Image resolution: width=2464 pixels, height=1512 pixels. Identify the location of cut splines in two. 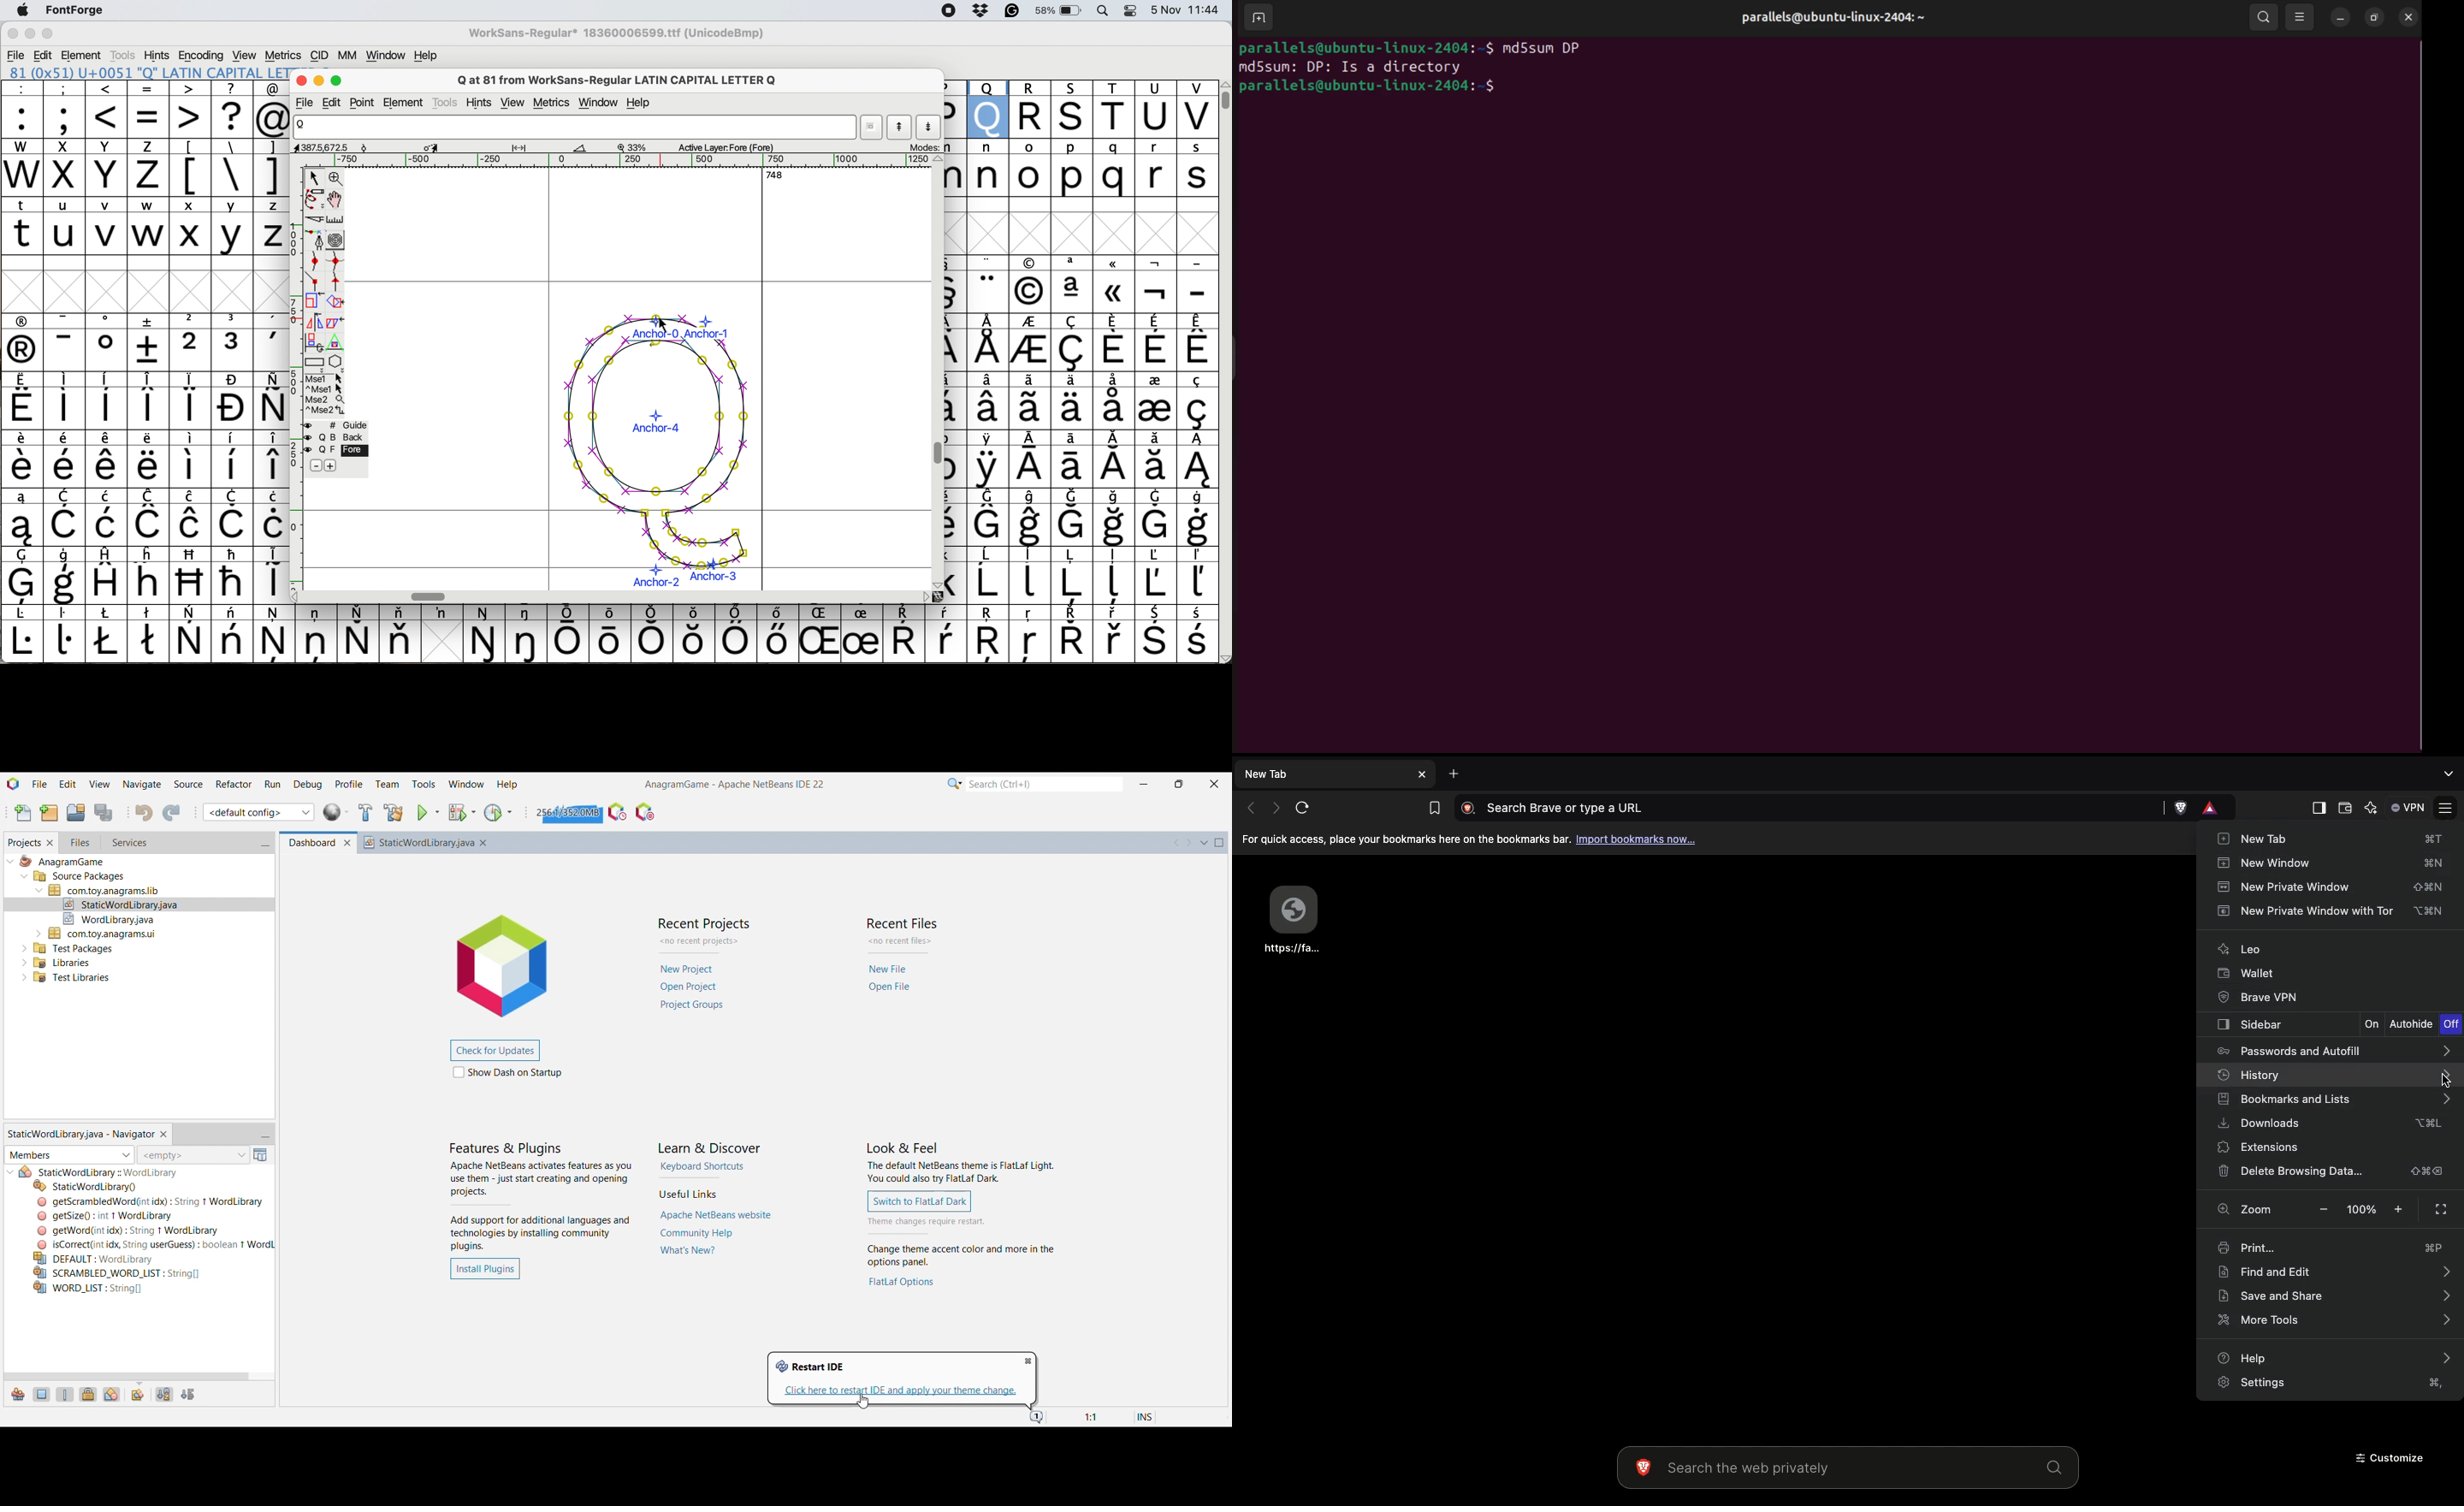
(316, 221).